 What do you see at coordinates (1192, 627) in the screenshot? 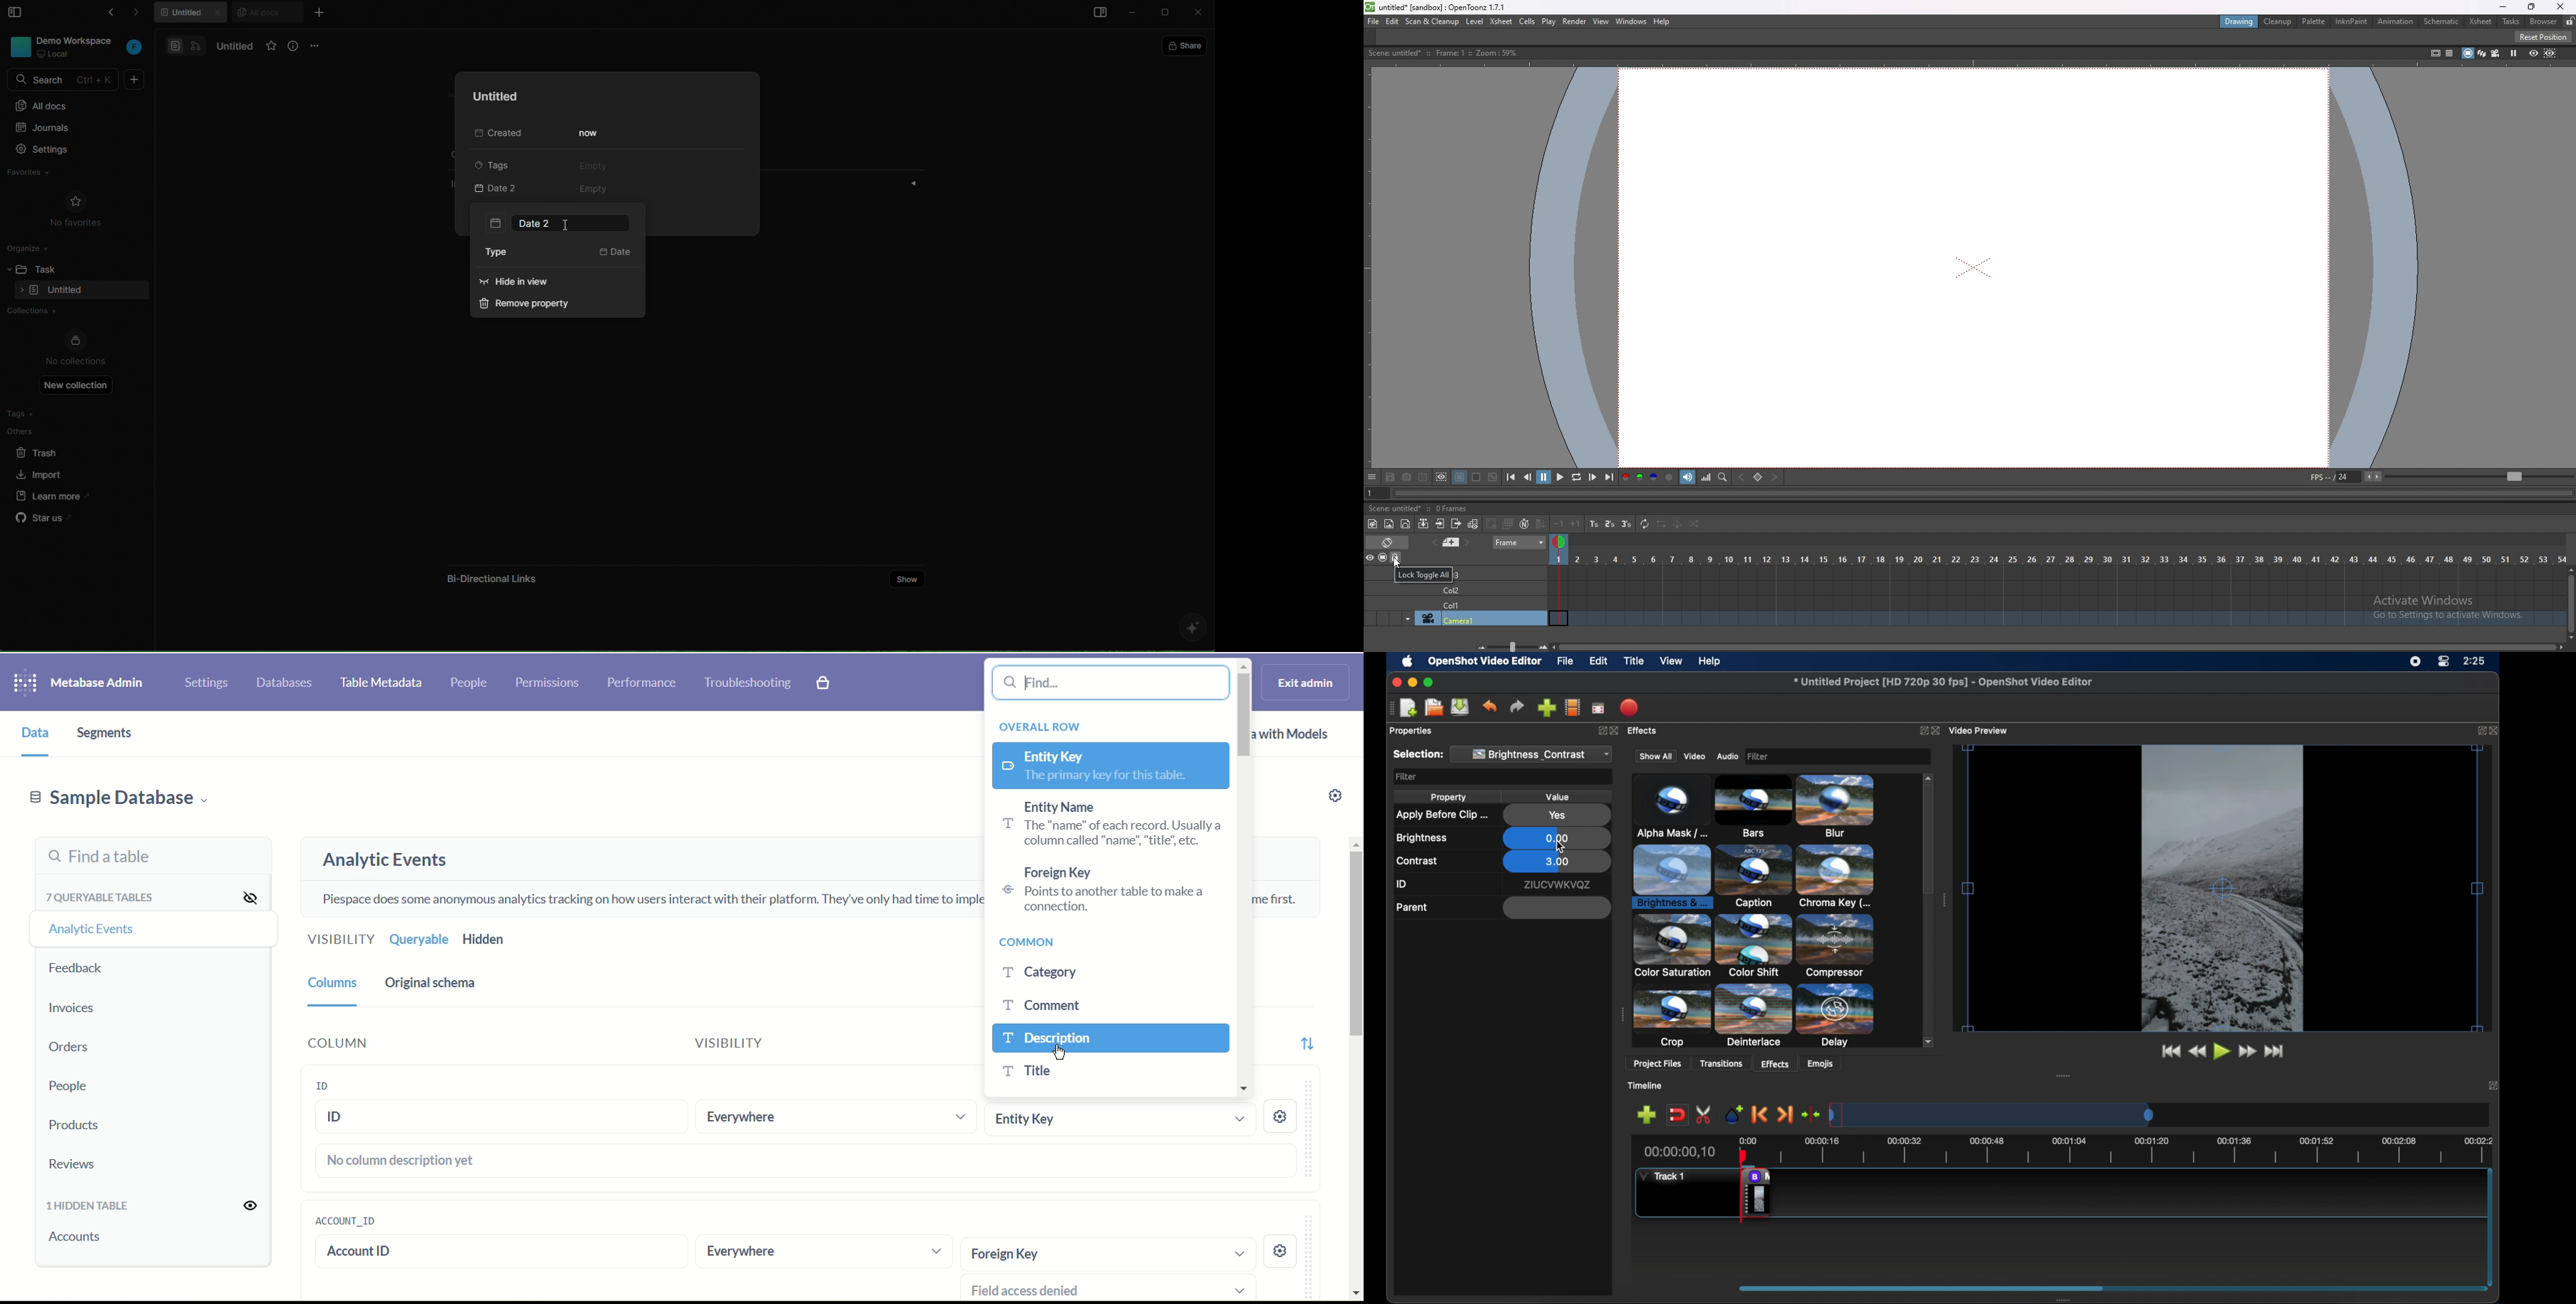
I see `ai` at bounding box center [1192, 627].